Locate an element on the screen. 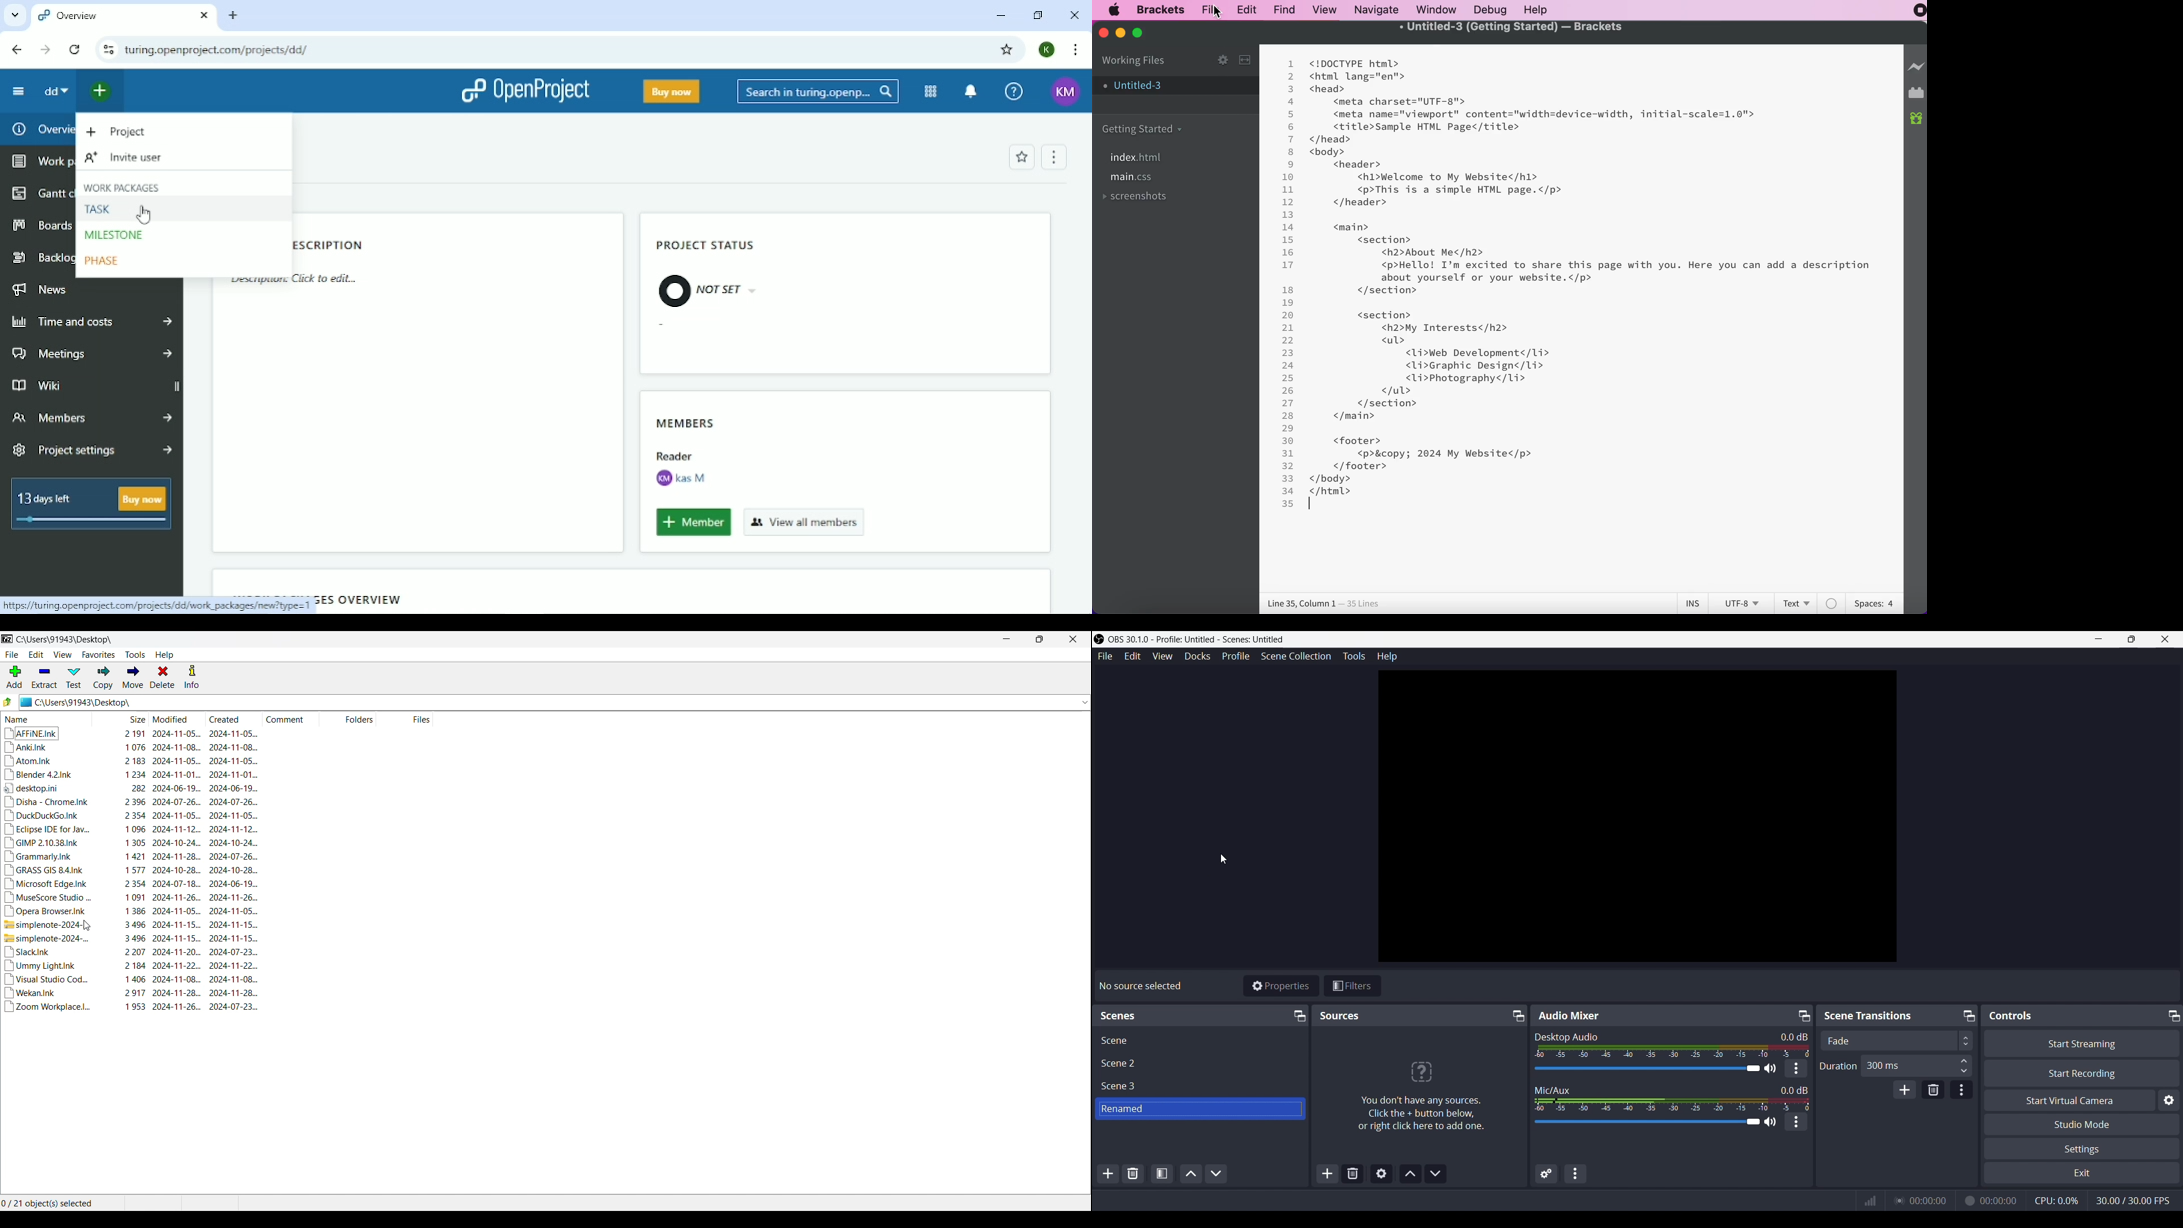 The width and height of the screenshot is (2184, 1232). C:\Users\91943\Desktop\ is located at coordinates (61, 640).